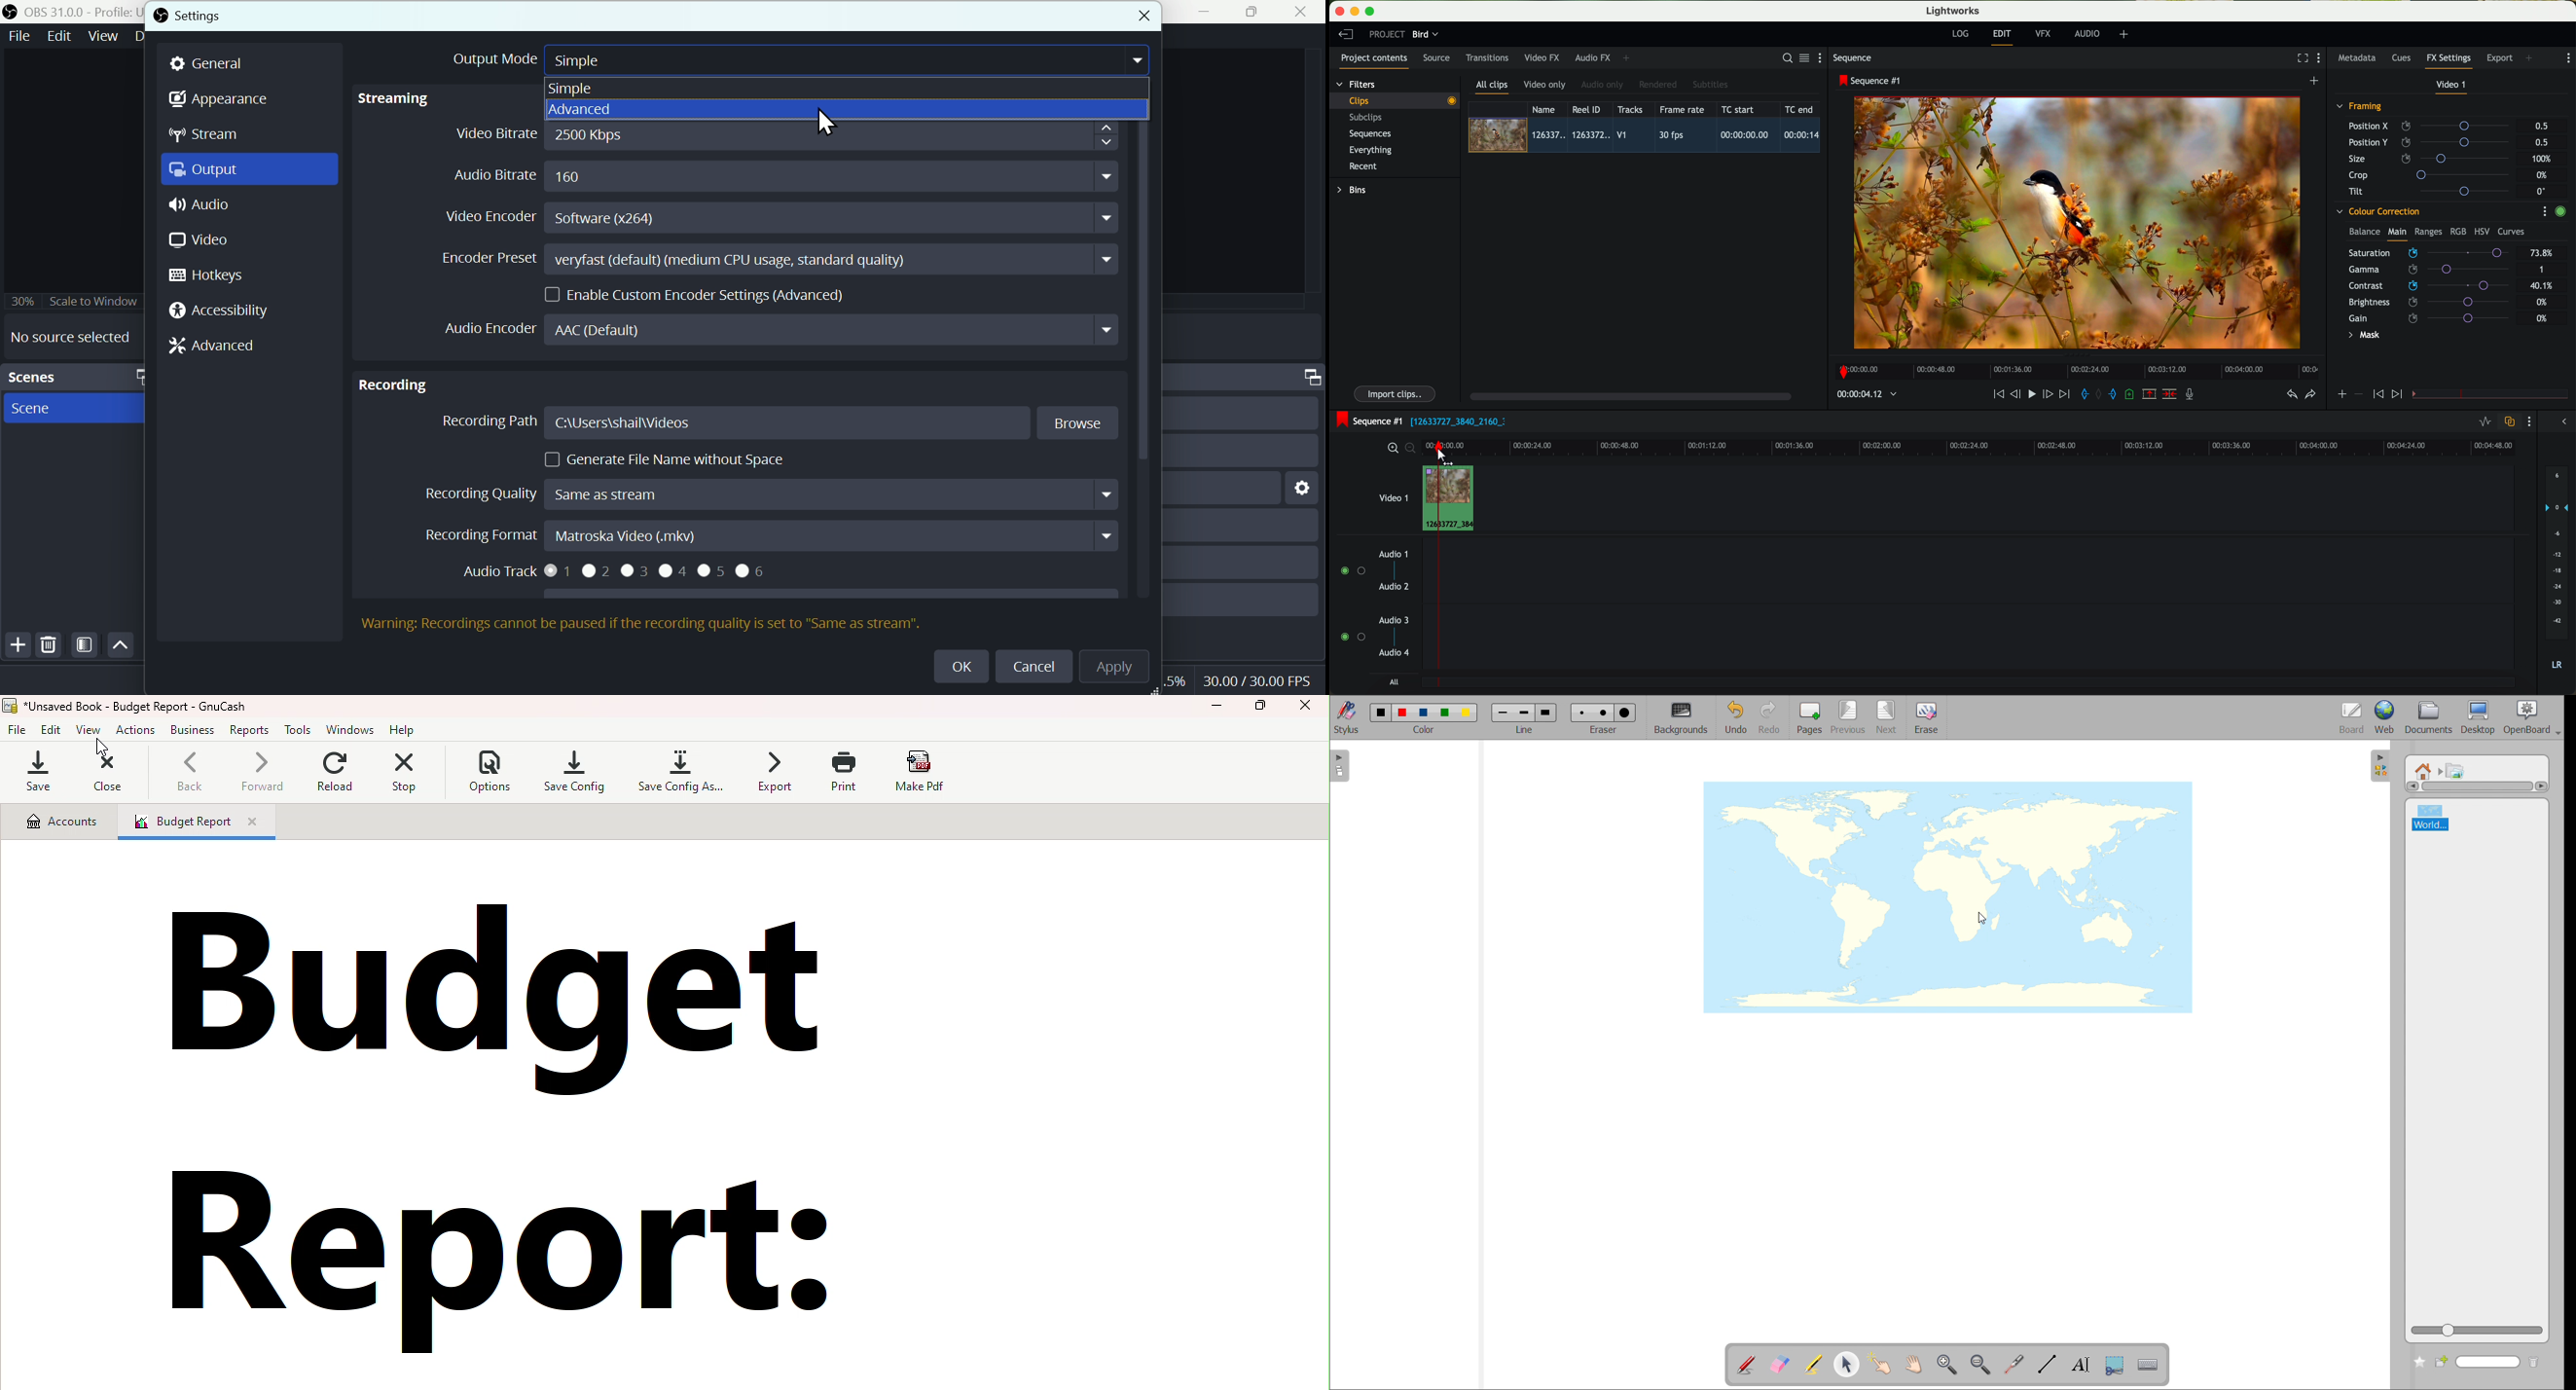 The image size is (2576, 1400). I want to click on Reports, so click(249, 732).